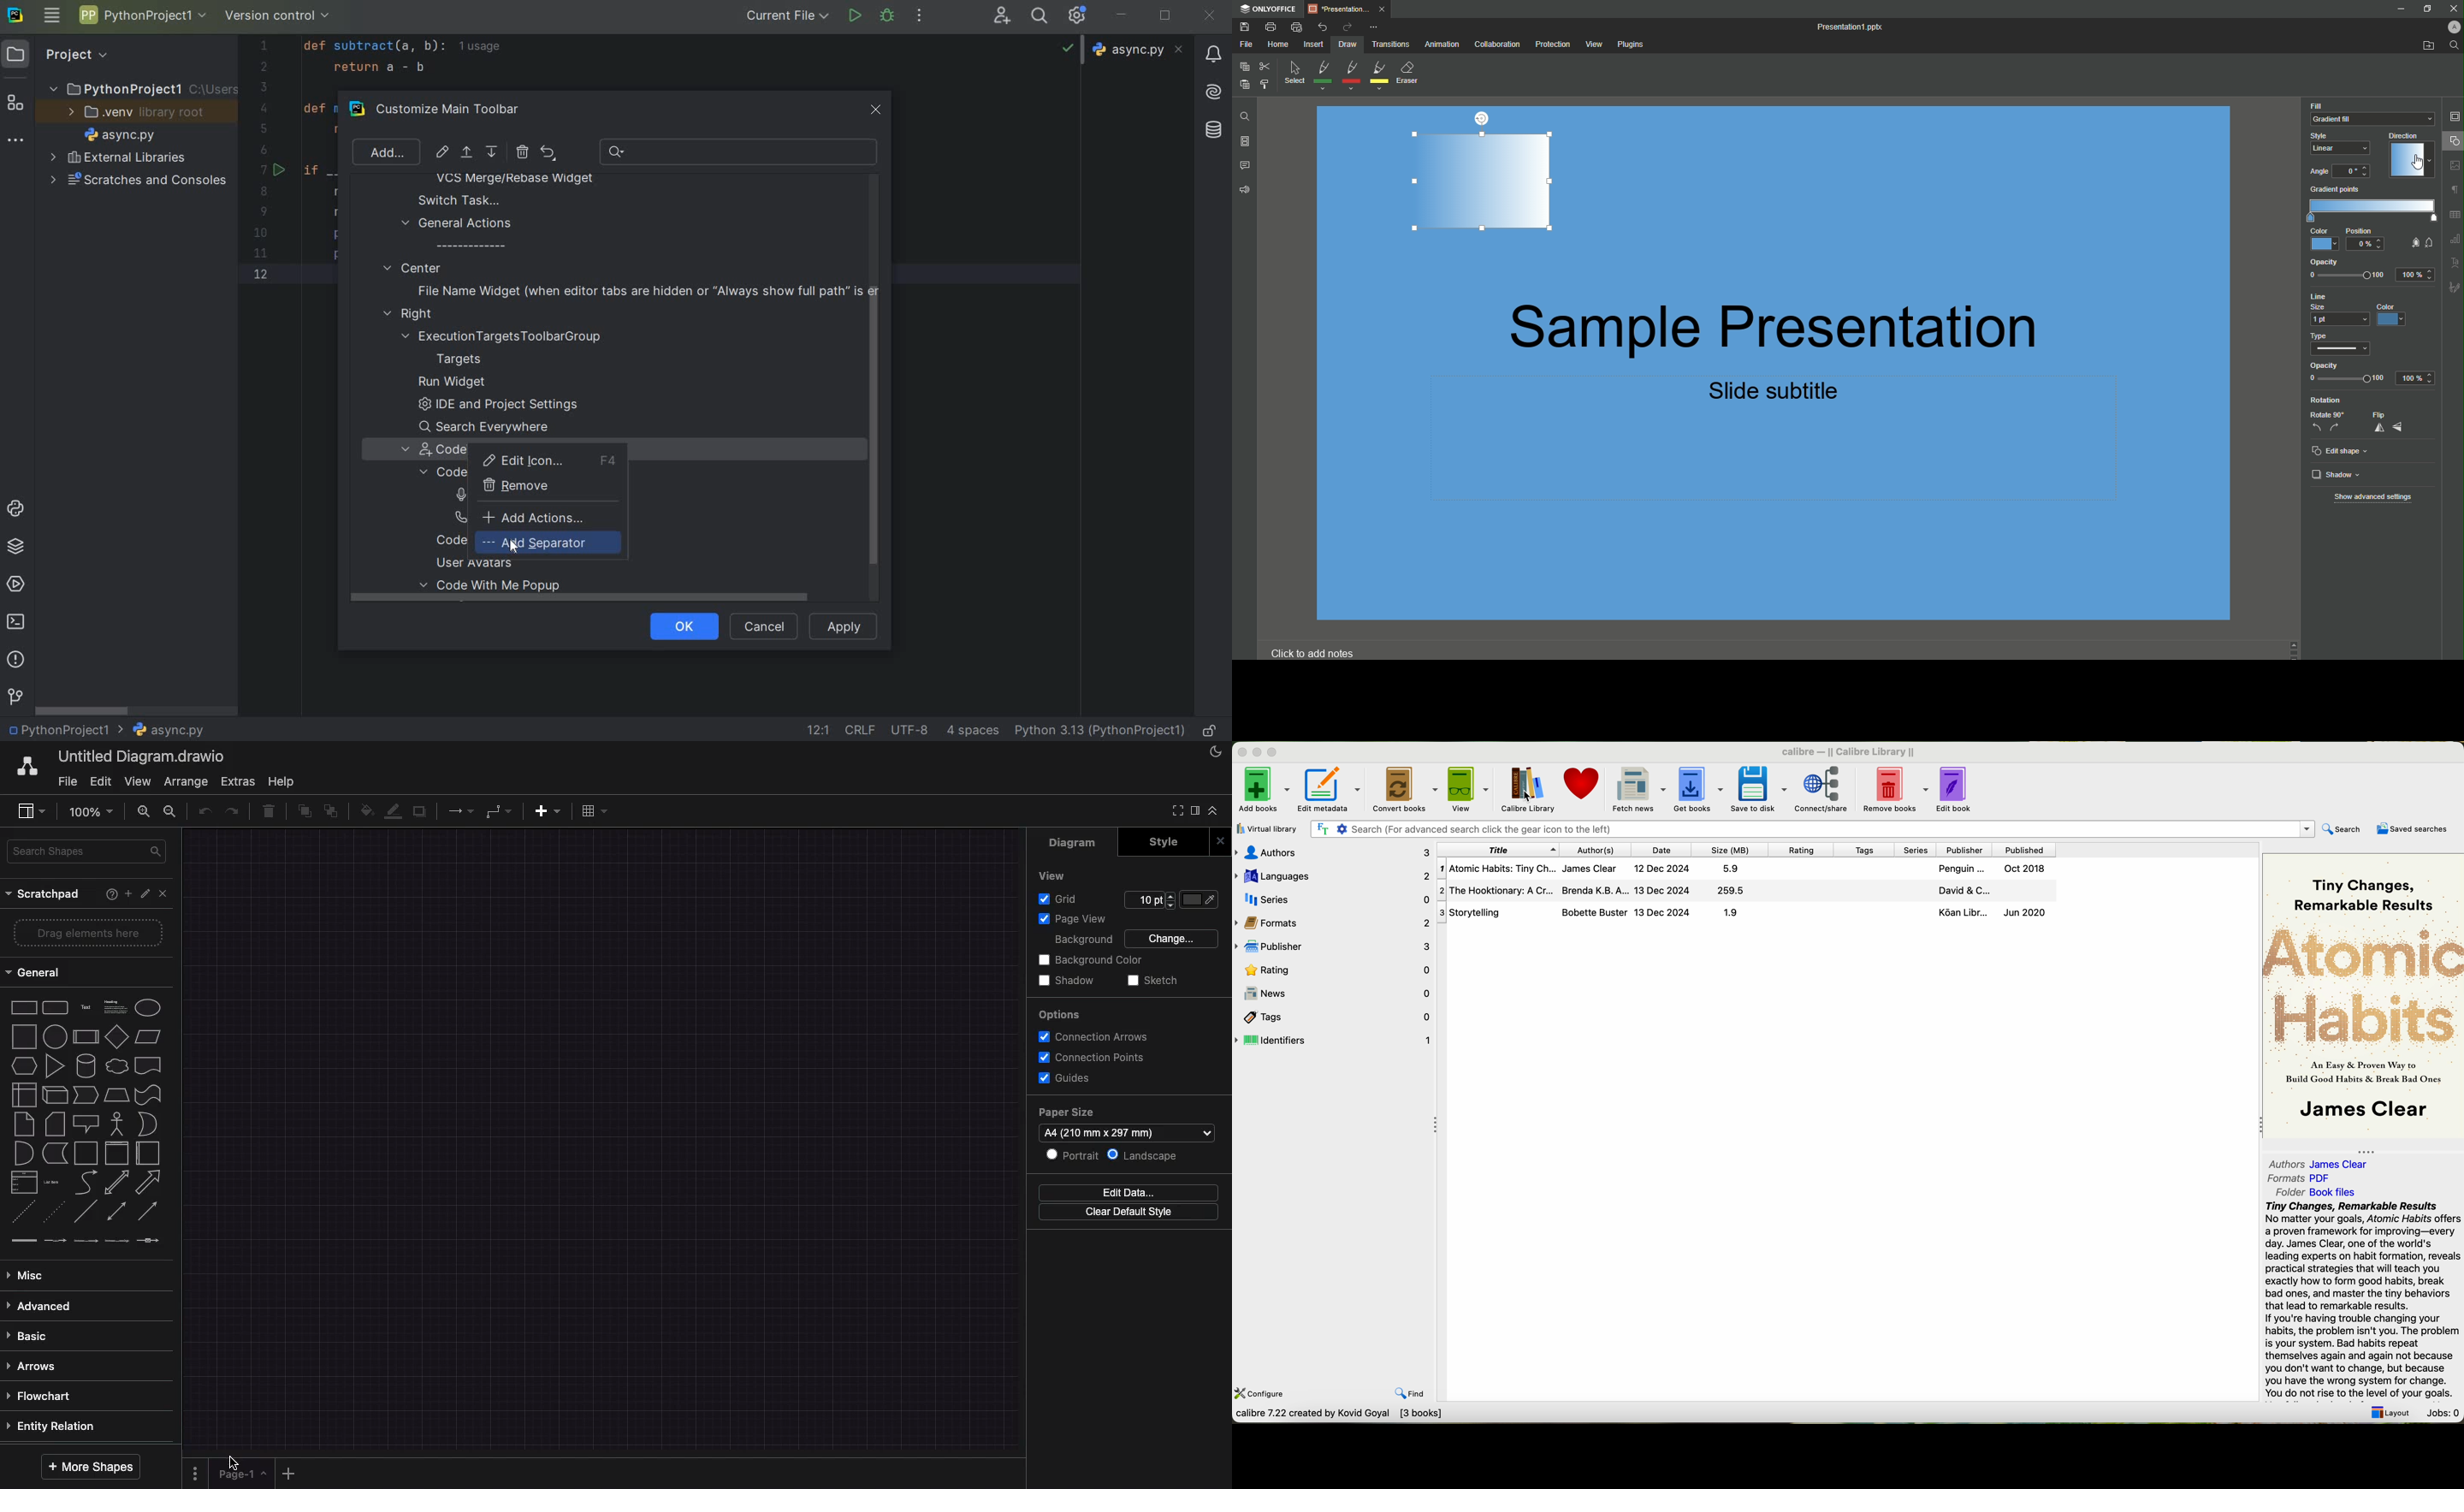 This screenshot has height=1512, width=2464. Describe the element at coordinates (83, 710) in the screenshot. I see `SCROLLBAR` at that location.